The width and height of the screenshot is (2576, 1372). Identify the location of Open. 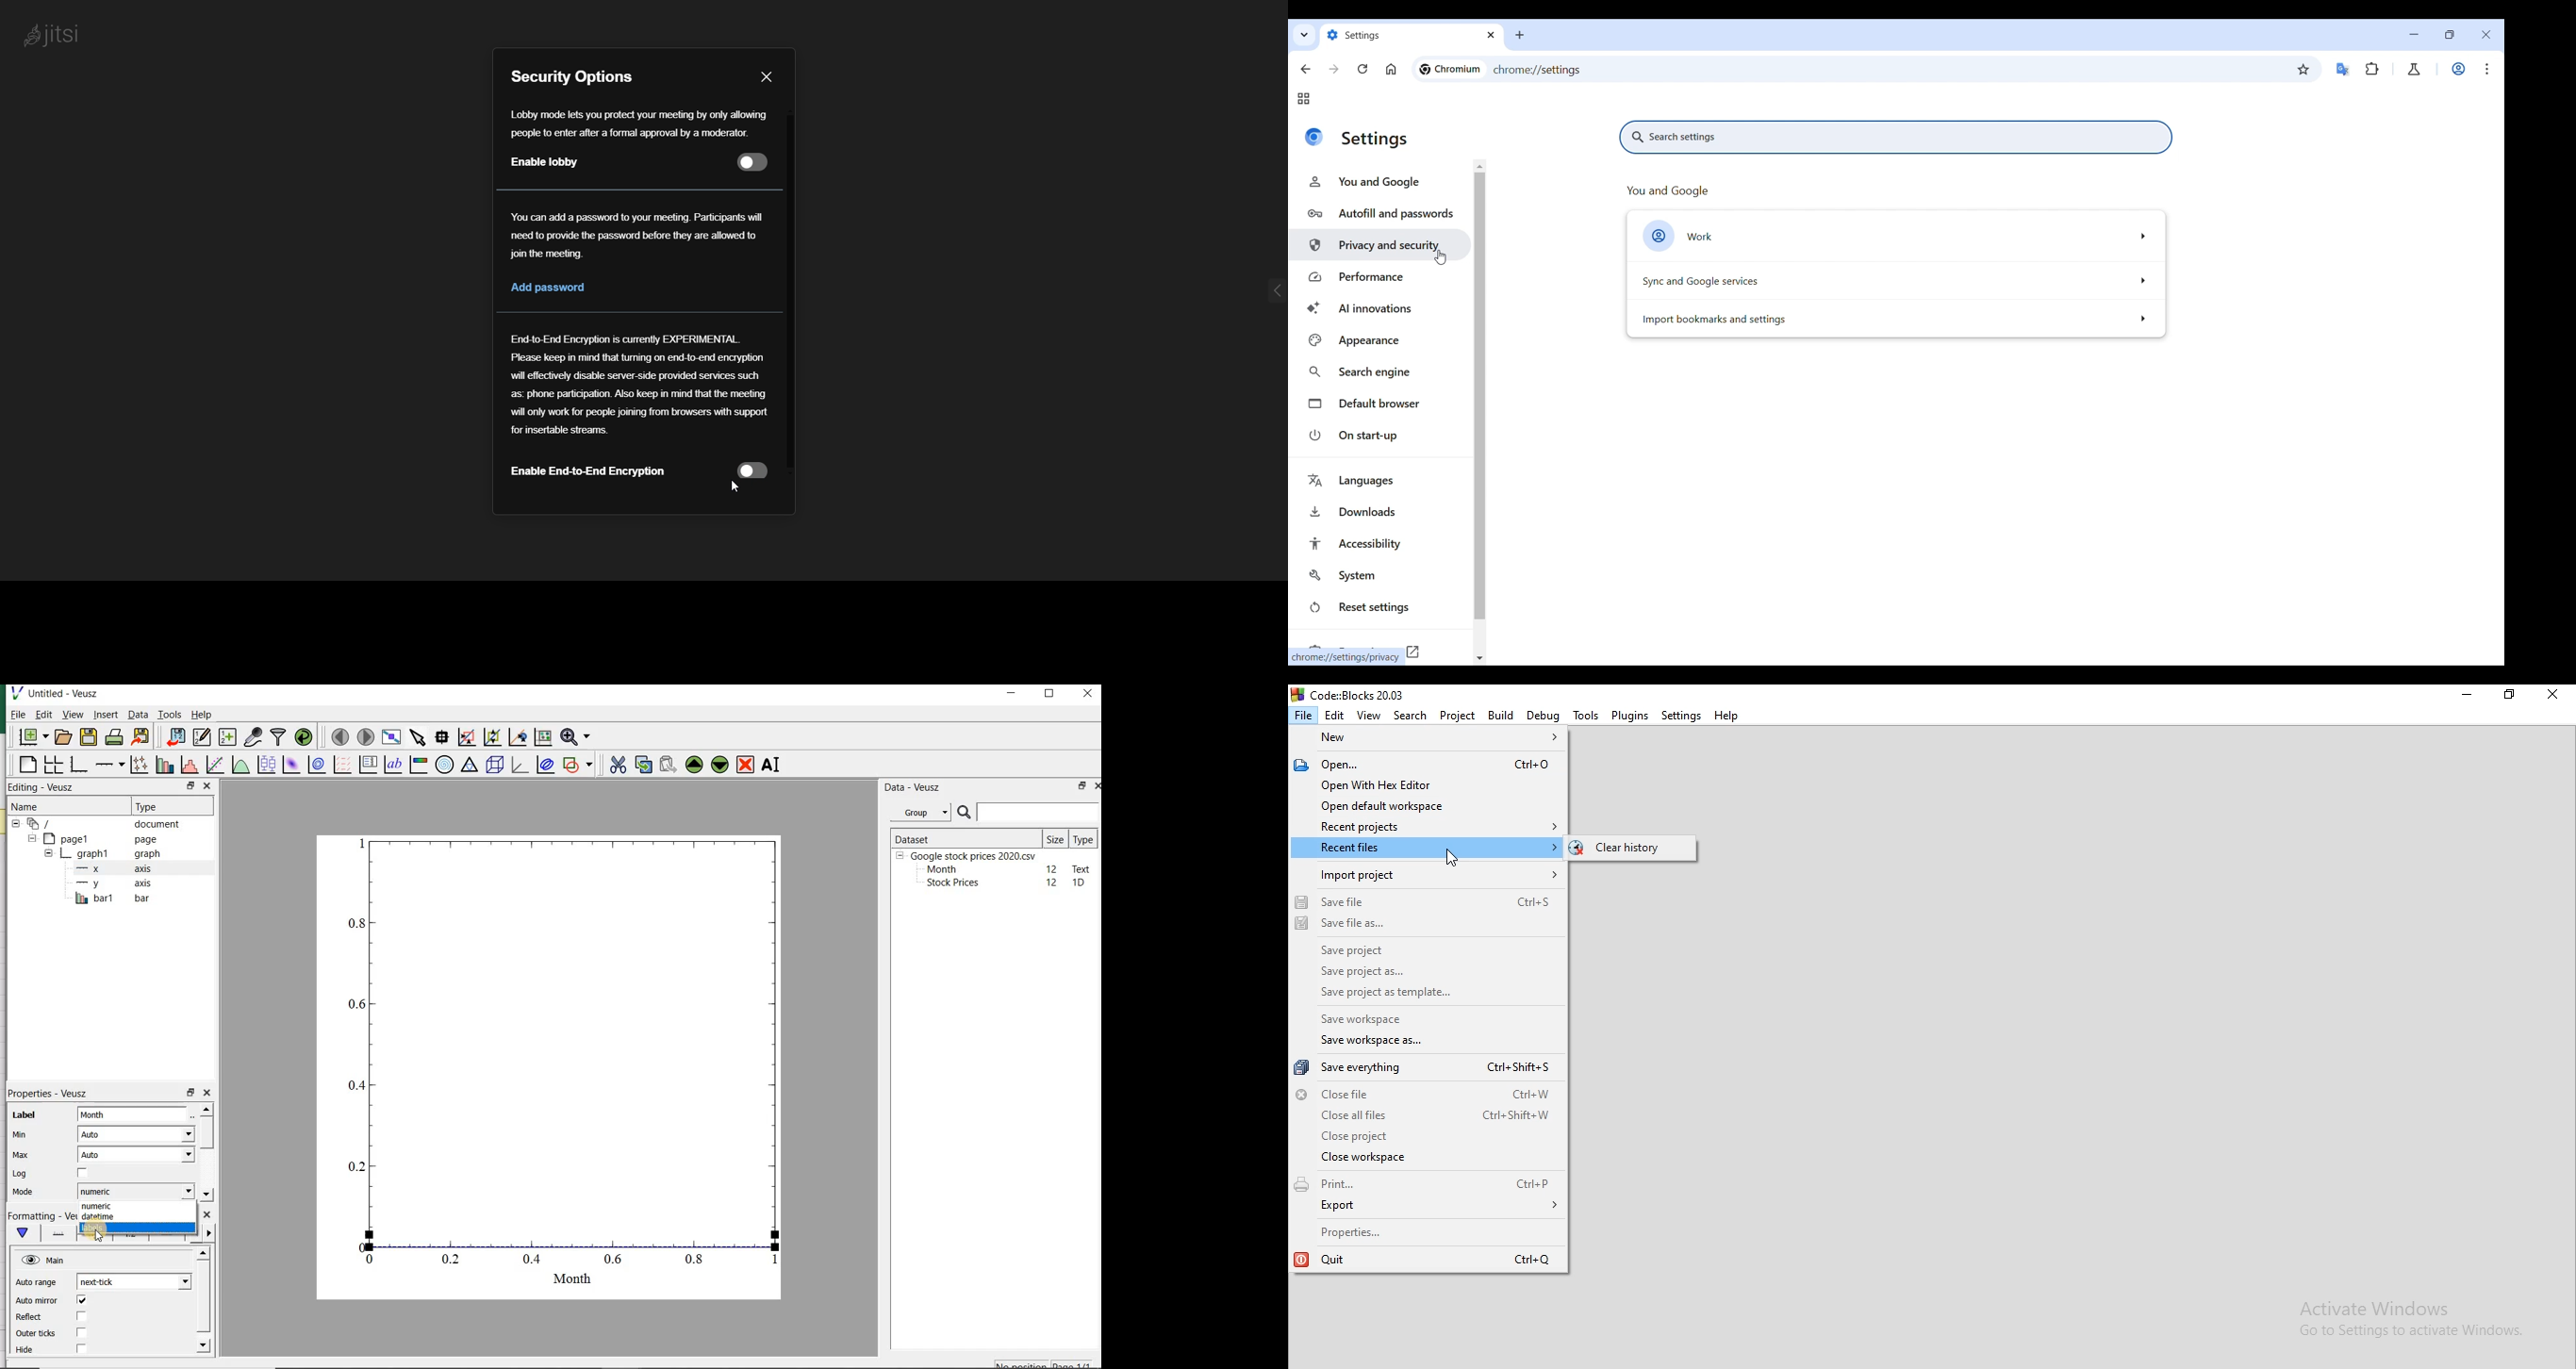
(1421, 765).